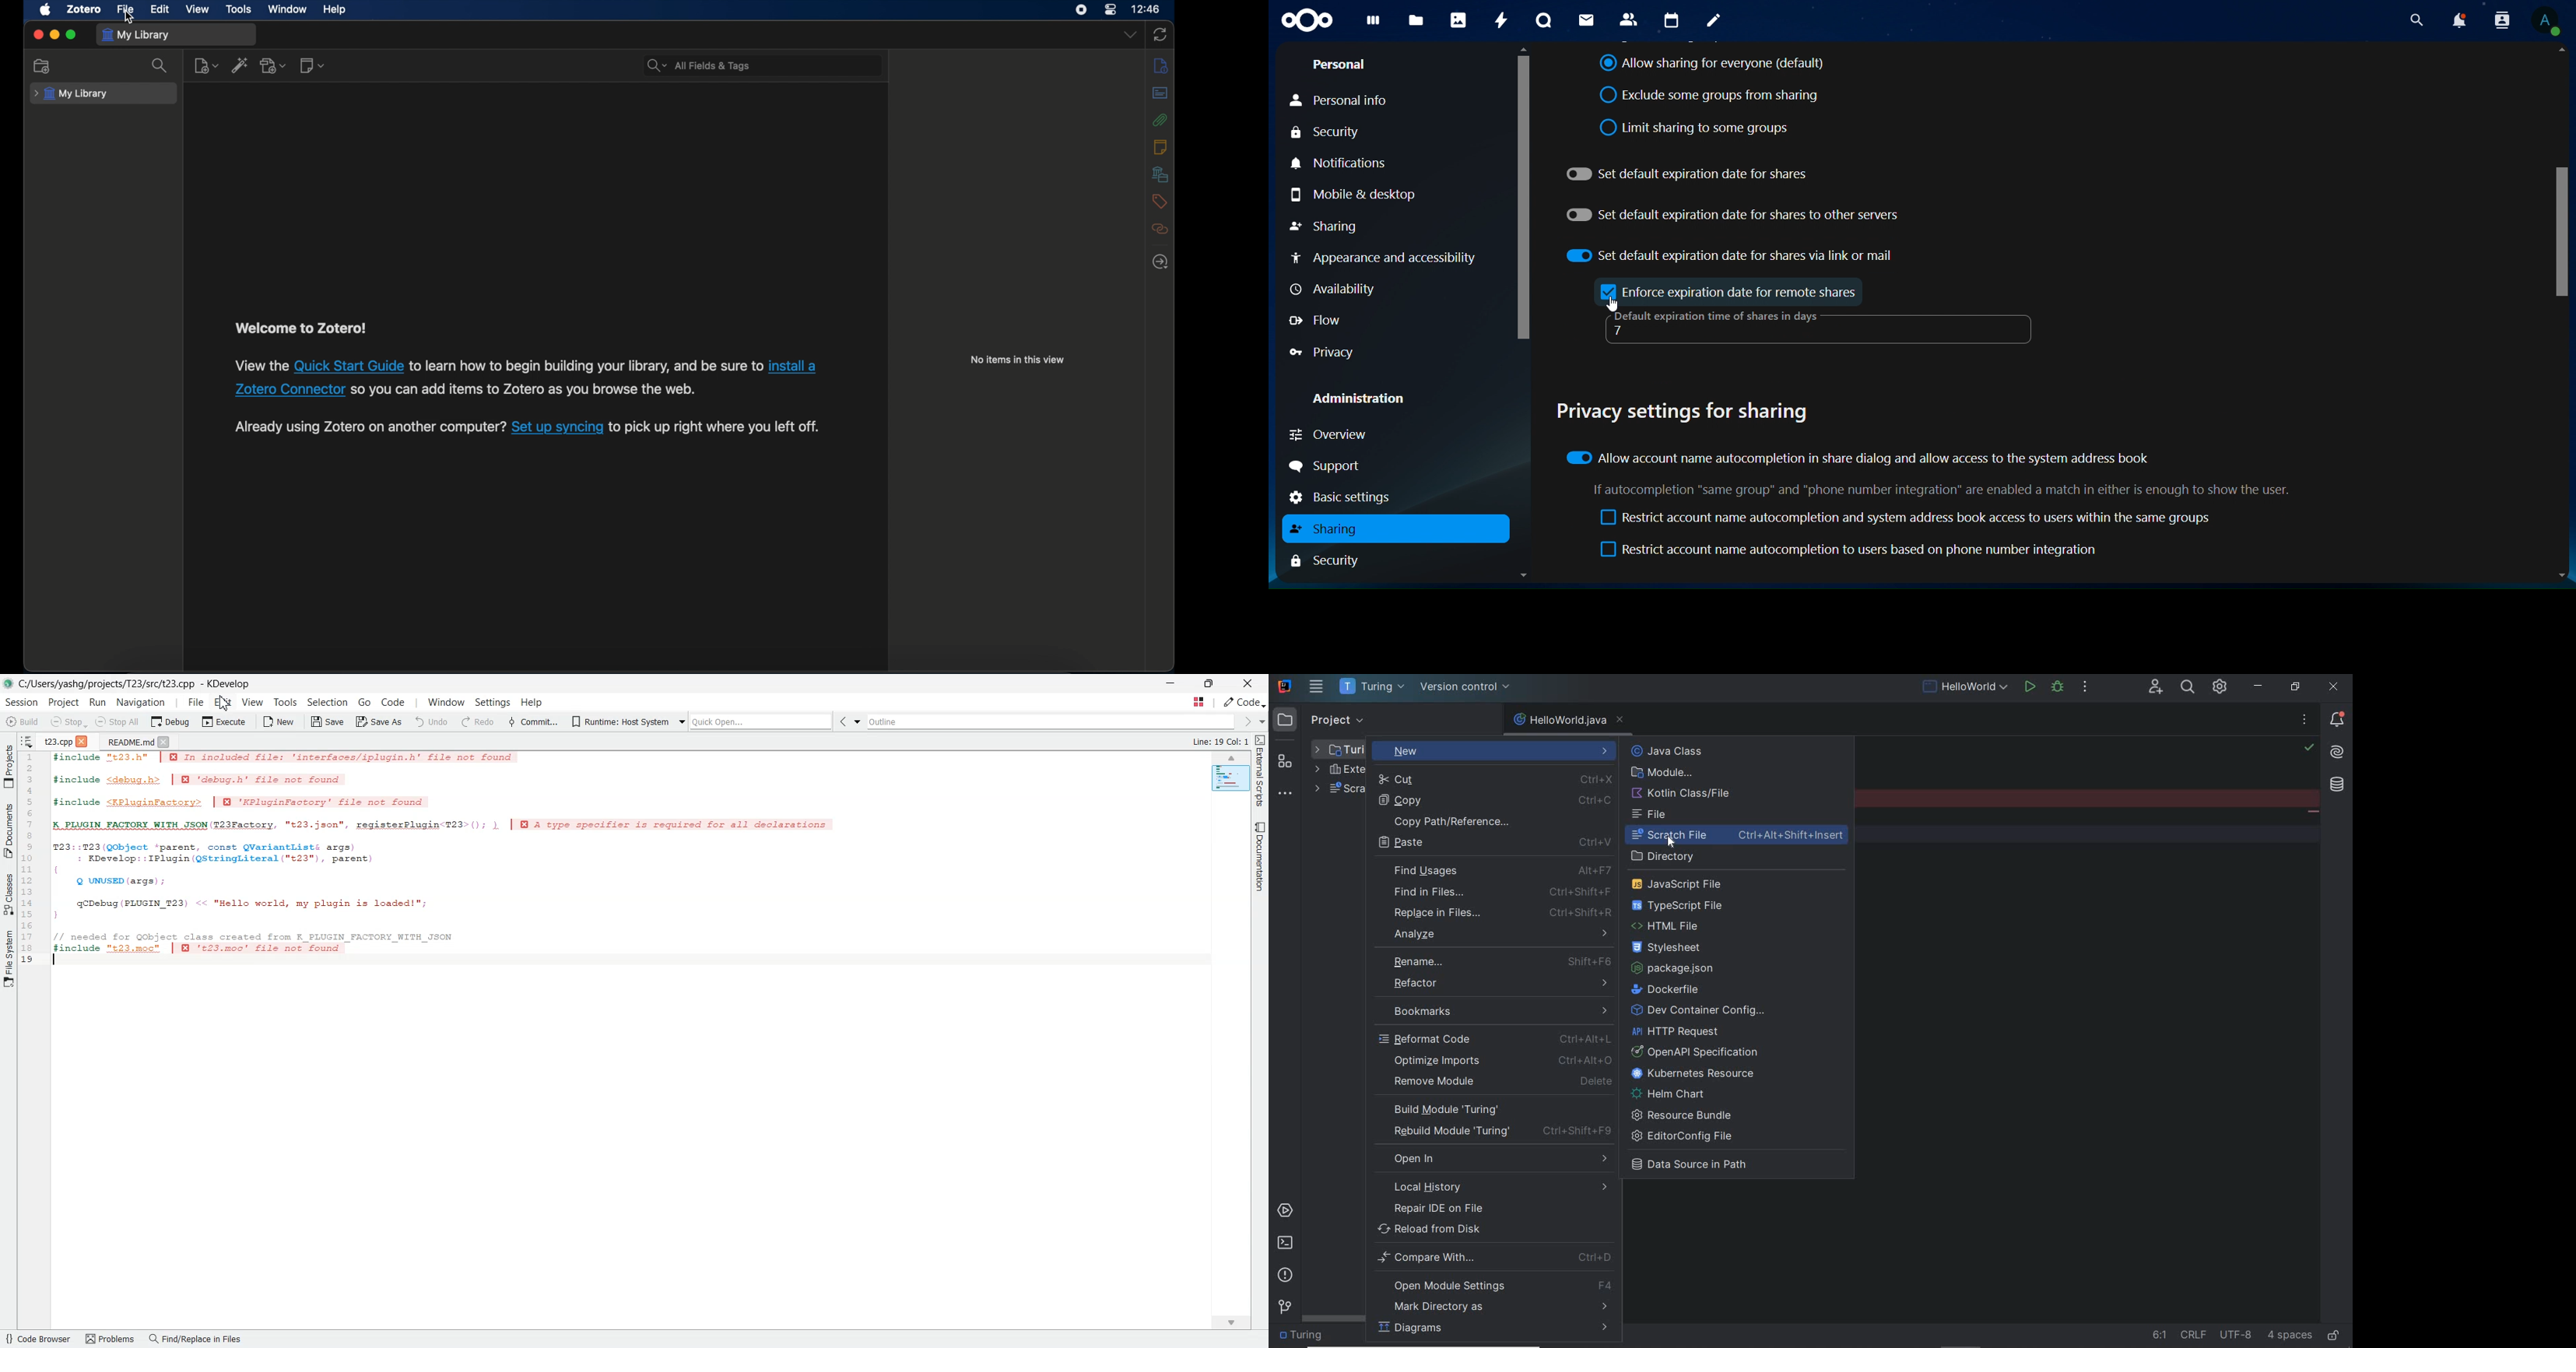 This screenshot has height=1372, width=2576. Describe the element at coordinates (1161, 261) in the screenshot. I see `locate` at that location.